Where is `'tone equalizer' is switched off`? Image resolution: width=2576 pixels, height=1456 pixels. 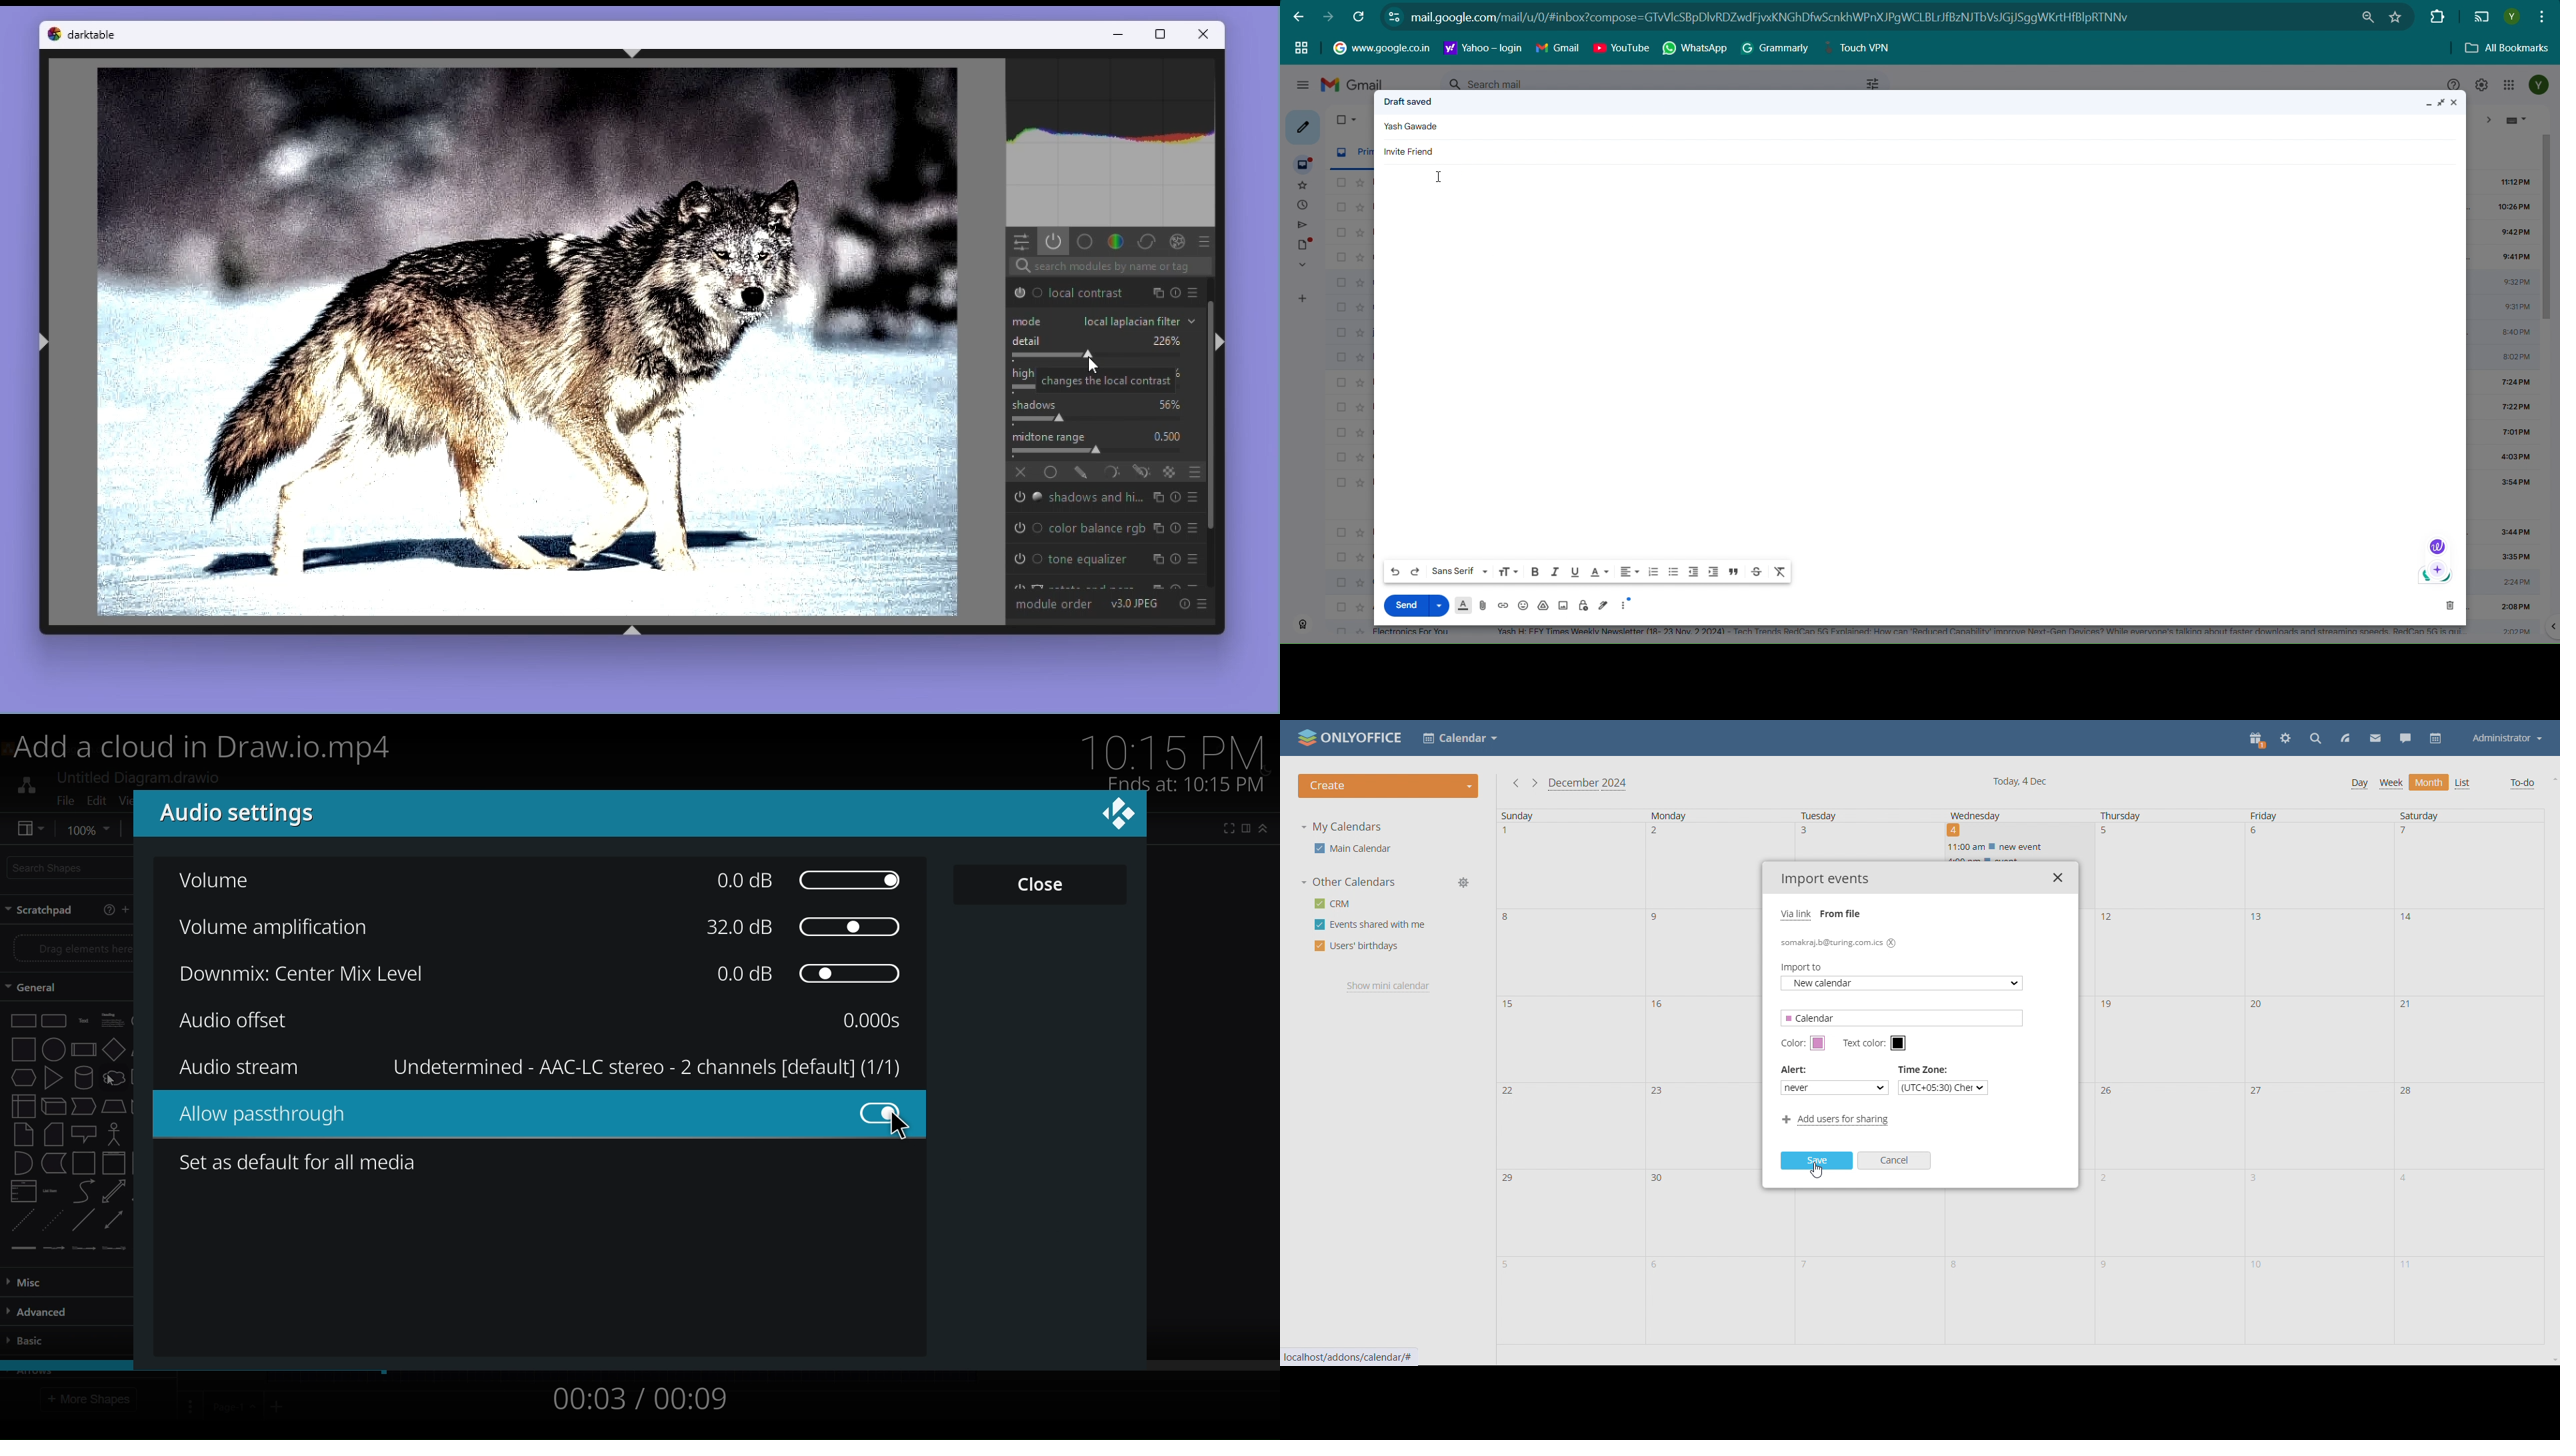 'tone equalizer' is switched off is located at coordinates (1024, 561).